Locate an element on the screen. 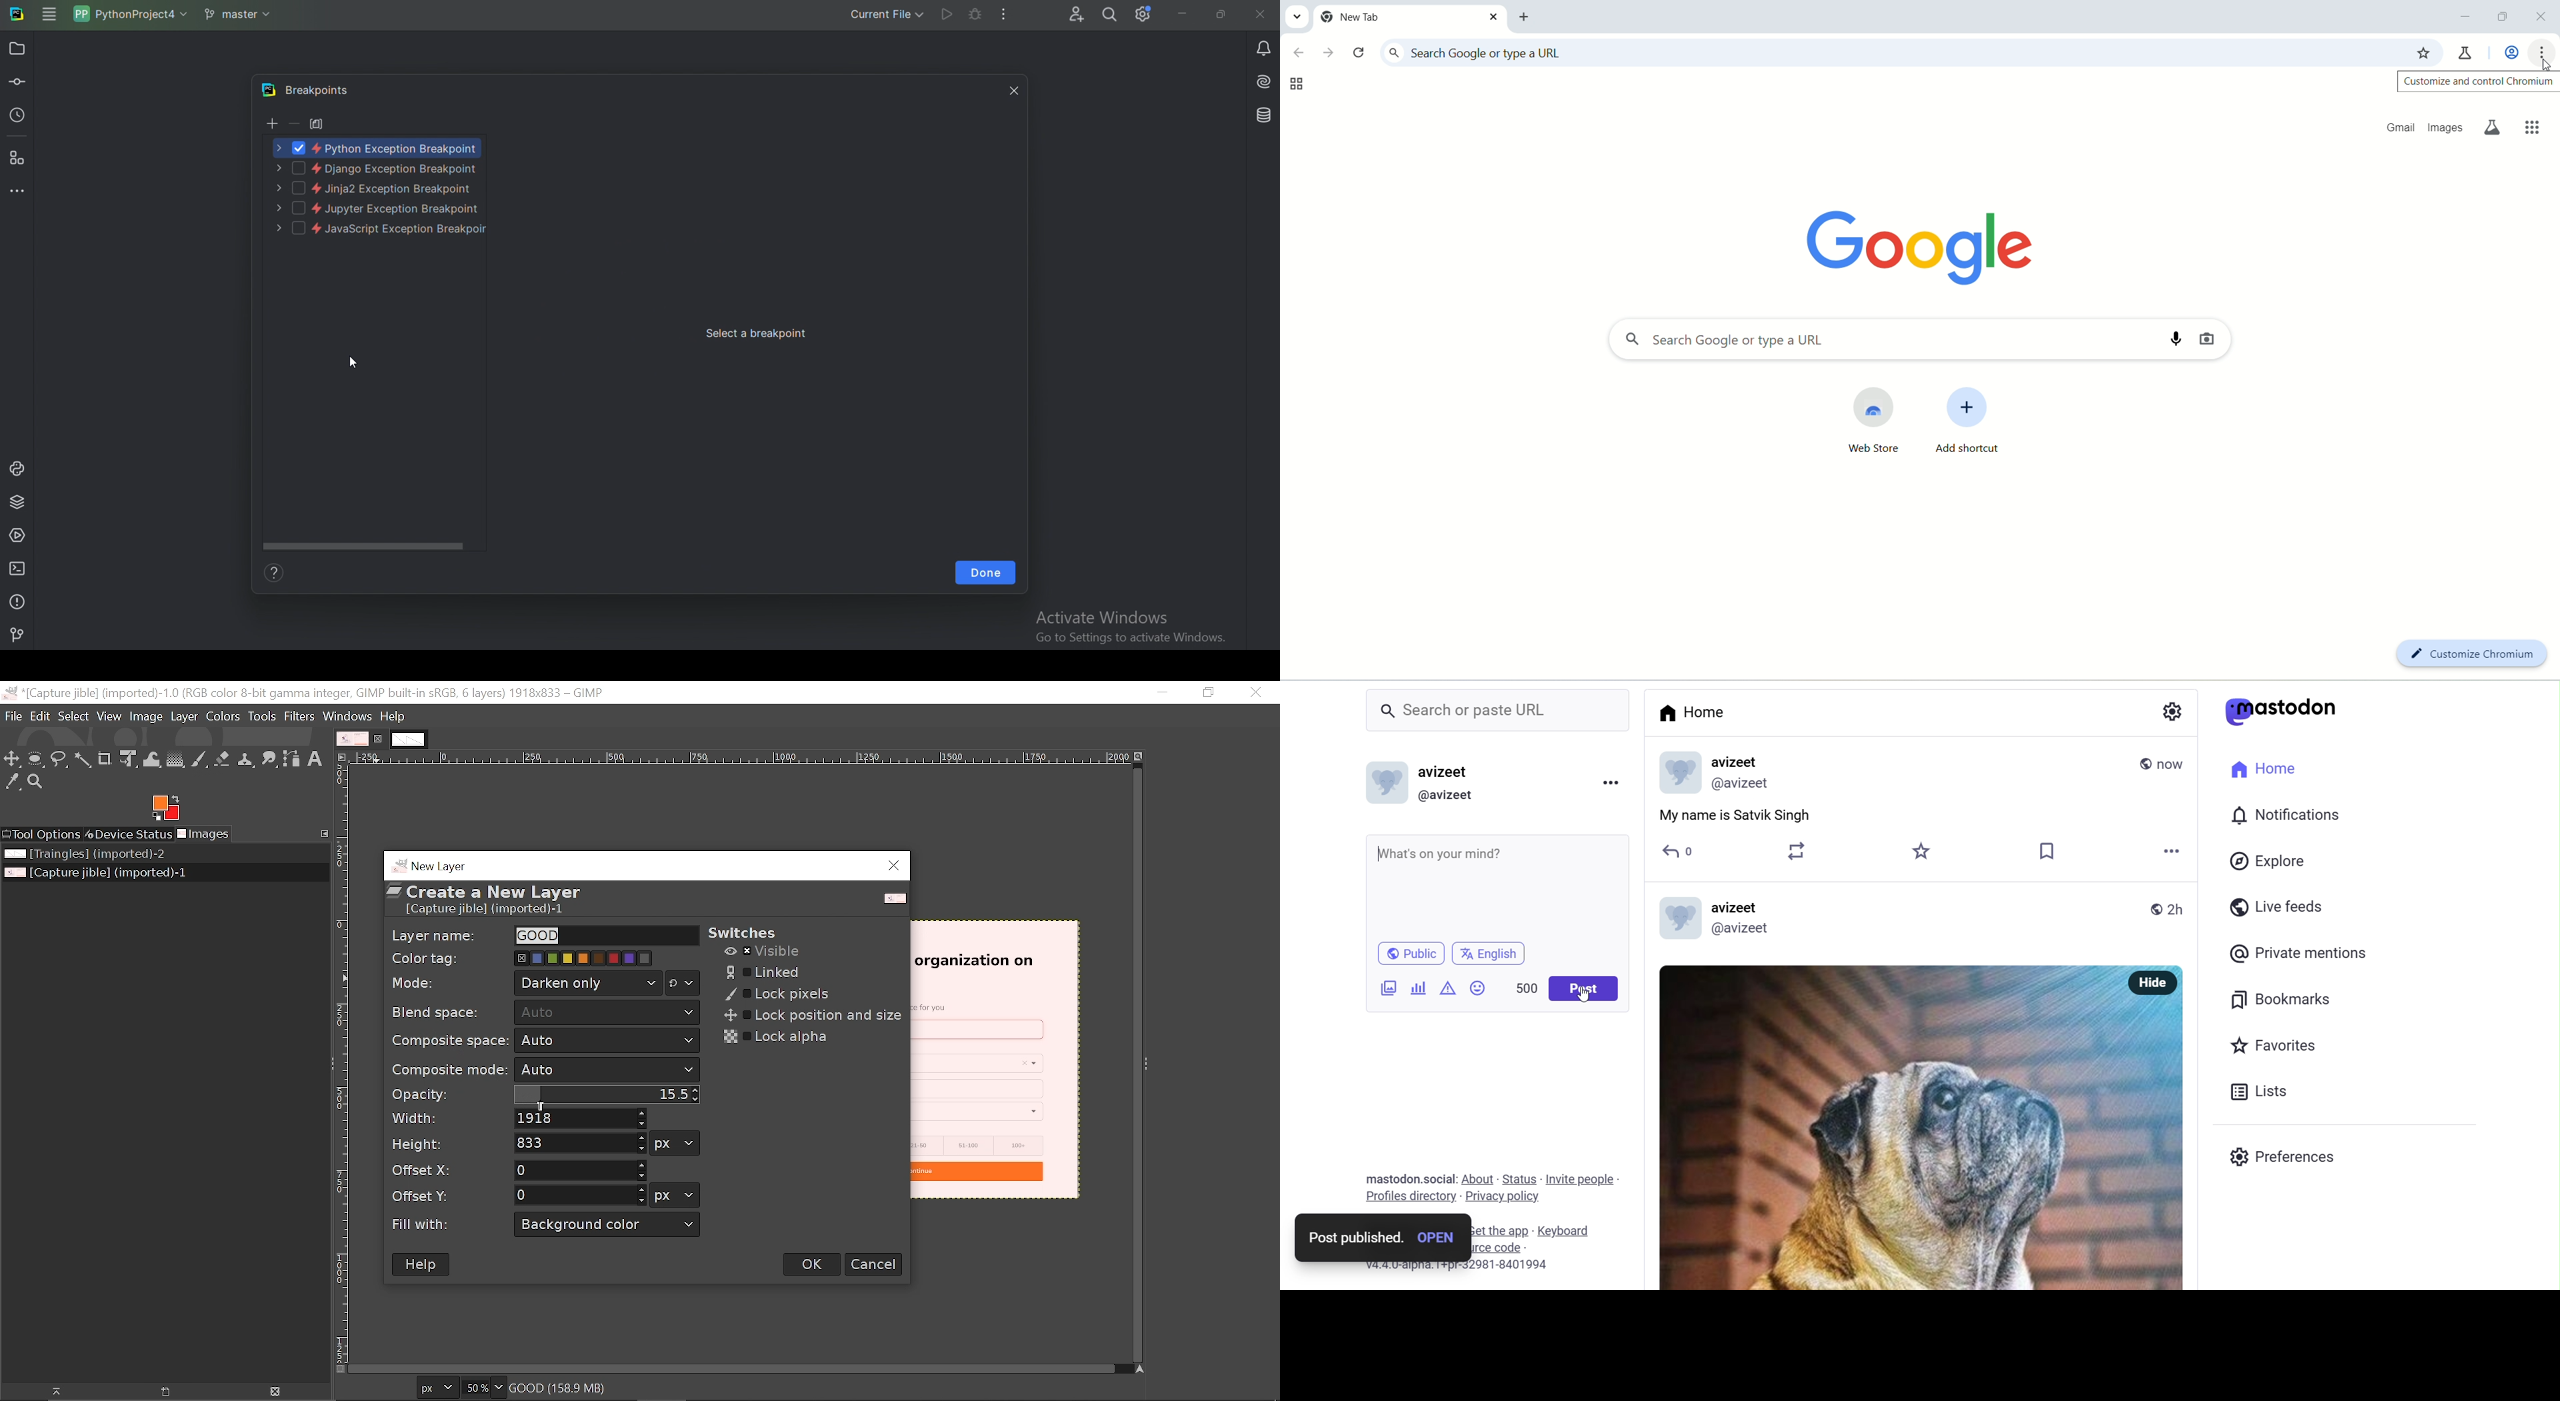 The image size is (2576, 1428). Bookmarks is located at coordinates (2291, 1001).